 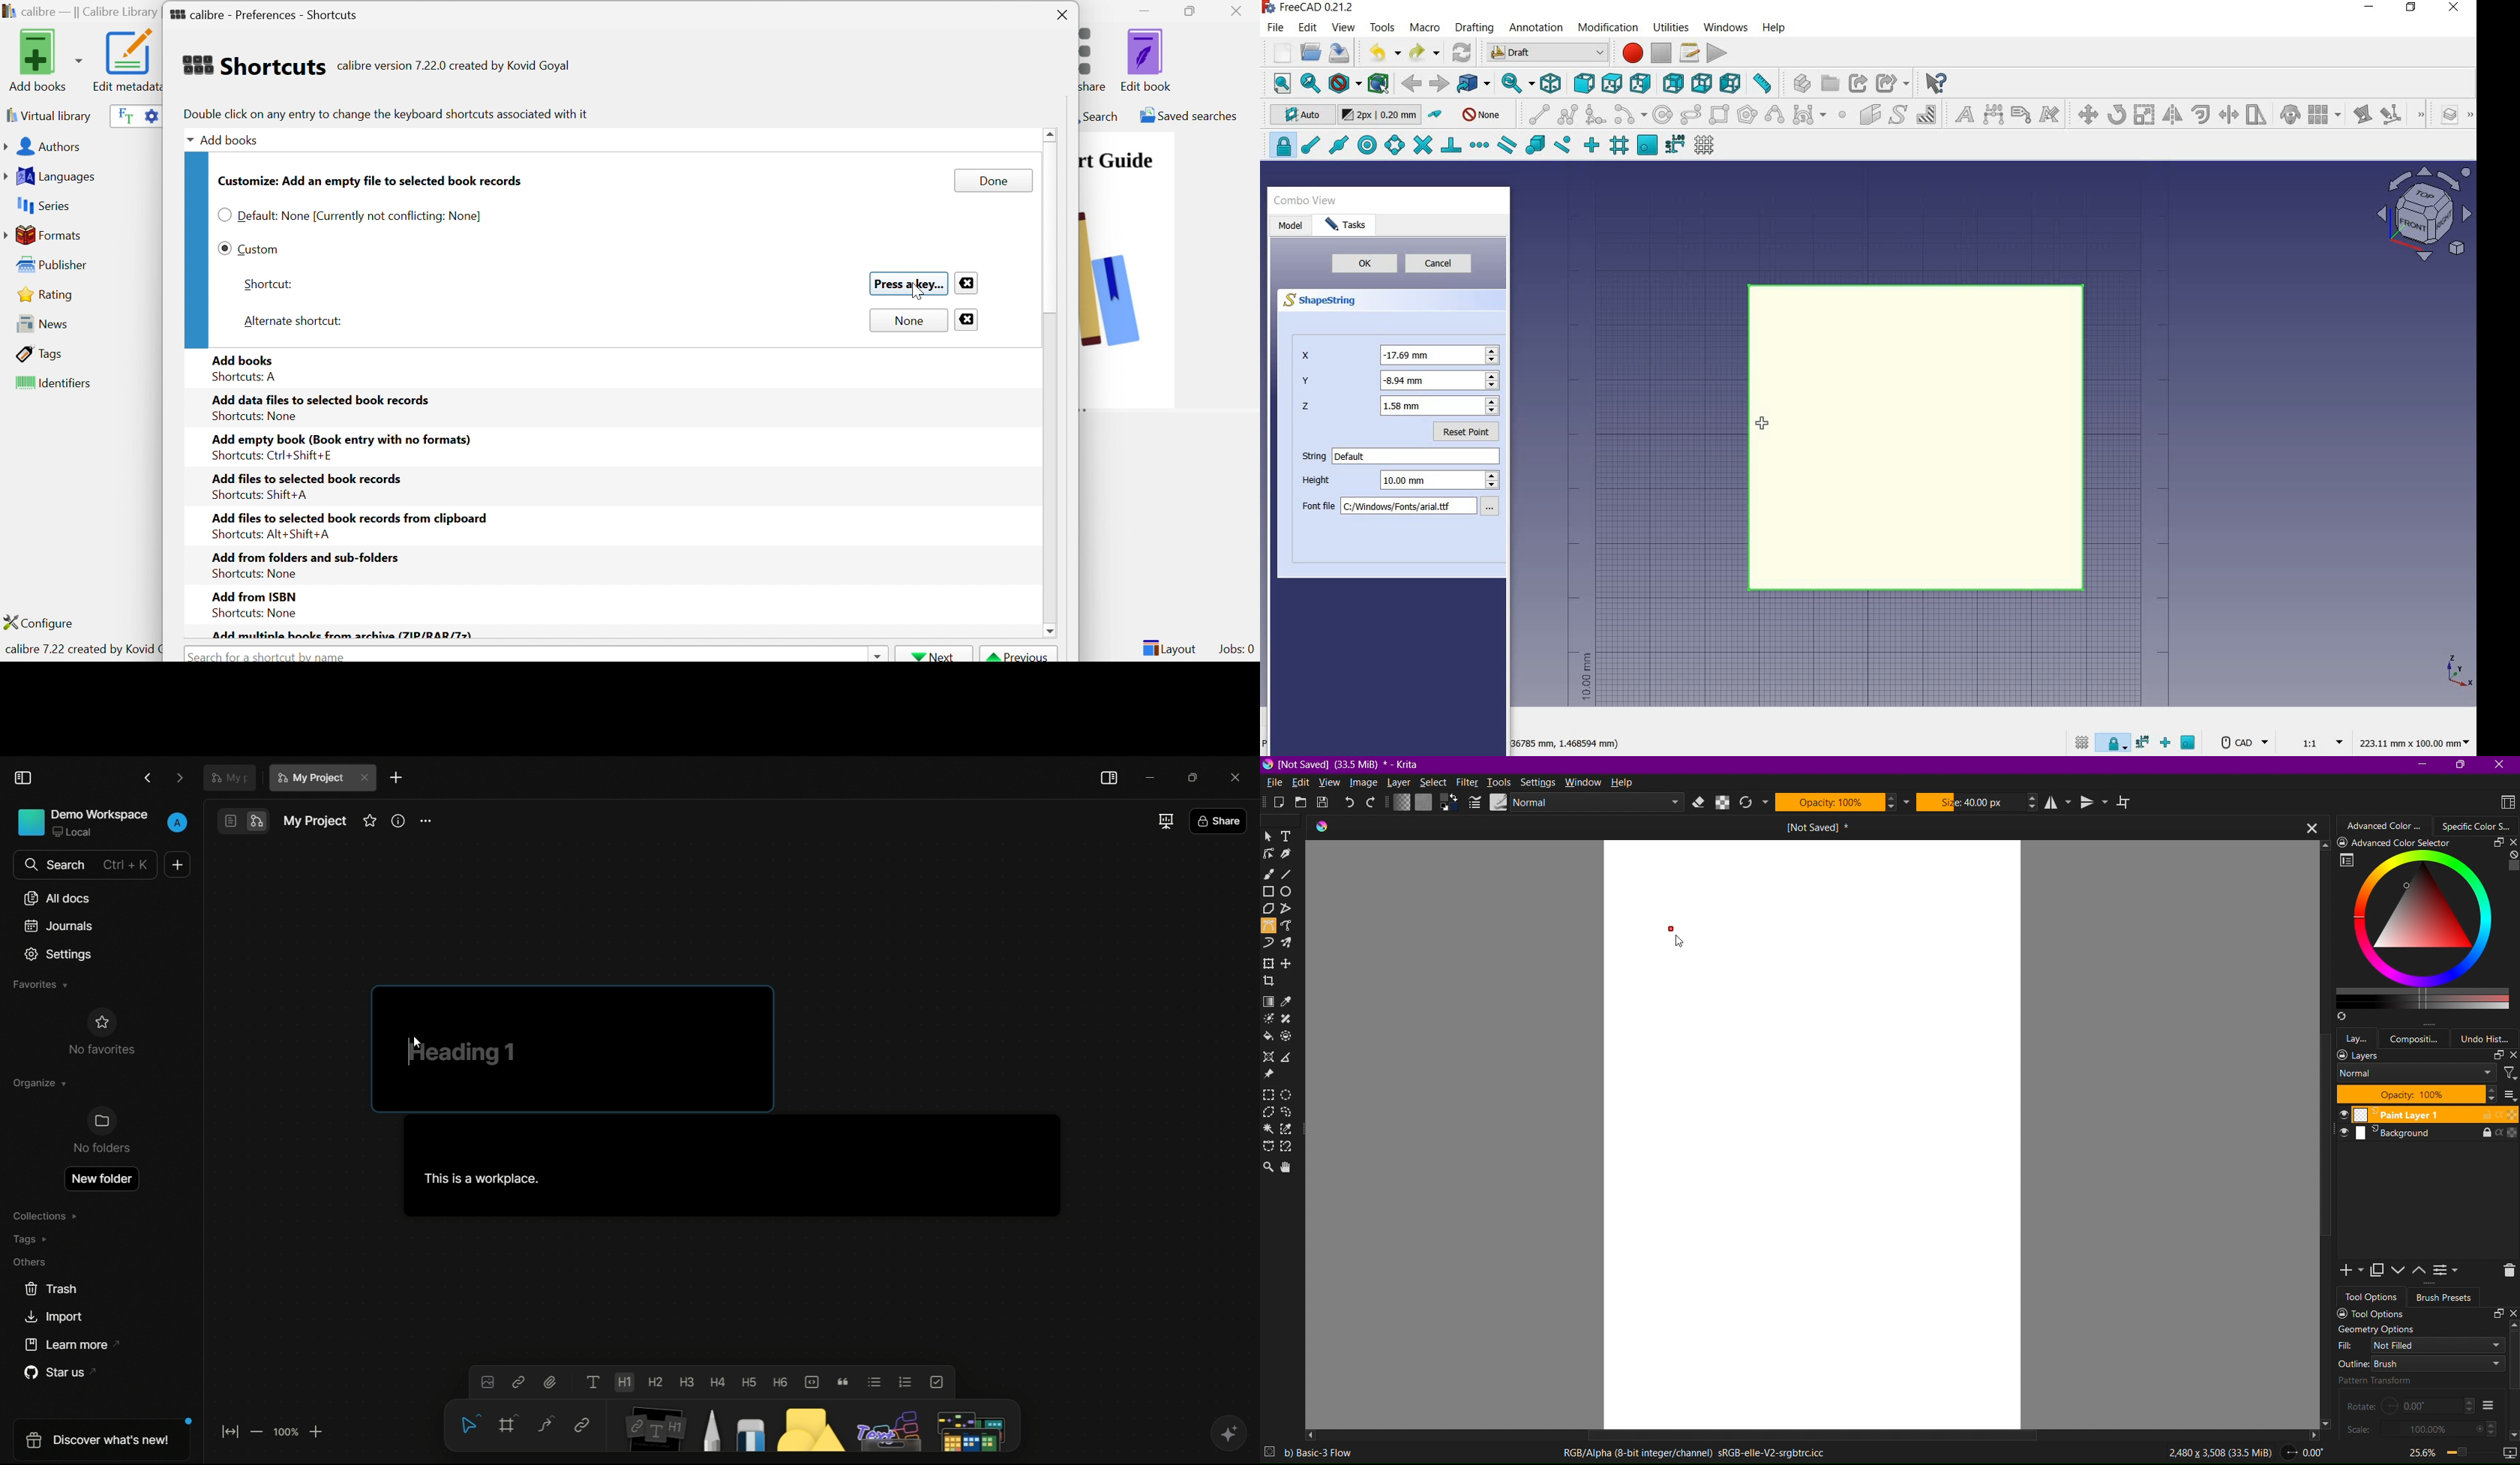 What do you see at coordinates (101, 1032) in the screenshot?
I see `no favorites` at bounding box center [101, 1032].